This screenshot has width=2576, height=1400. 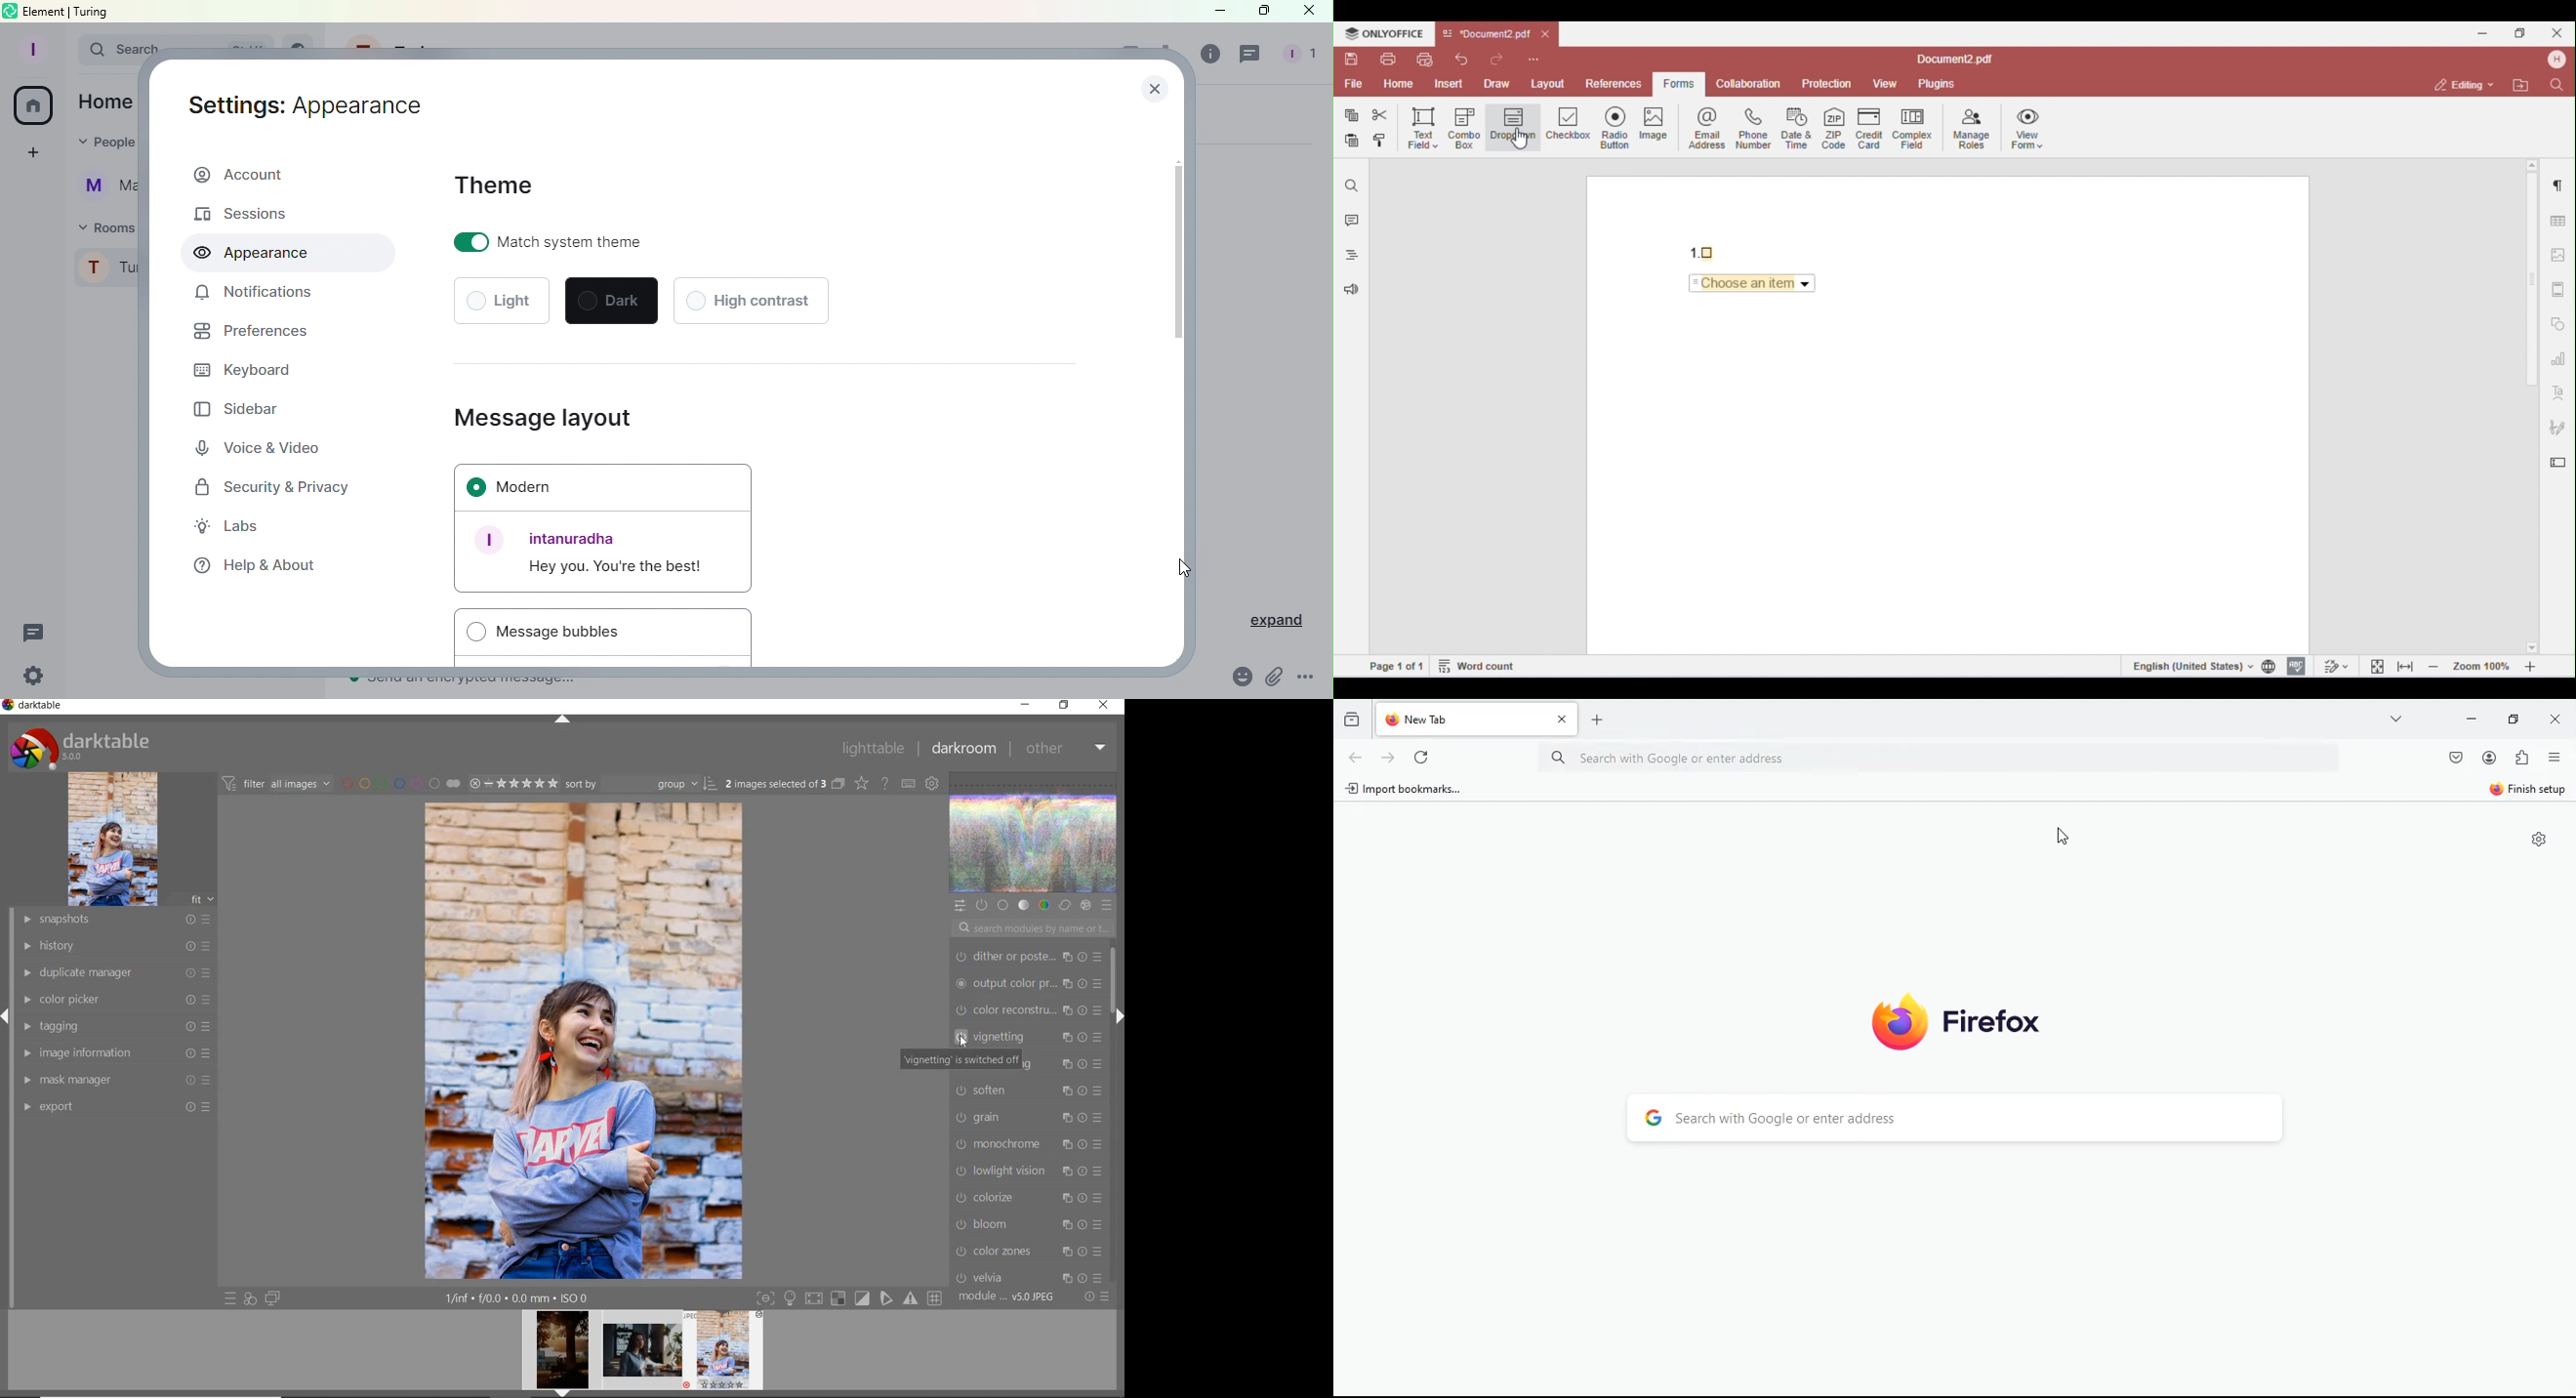 What do you see at coordinates (619, 300) in the screenshot?
I see `Dark` at bounding box center [619, 300].